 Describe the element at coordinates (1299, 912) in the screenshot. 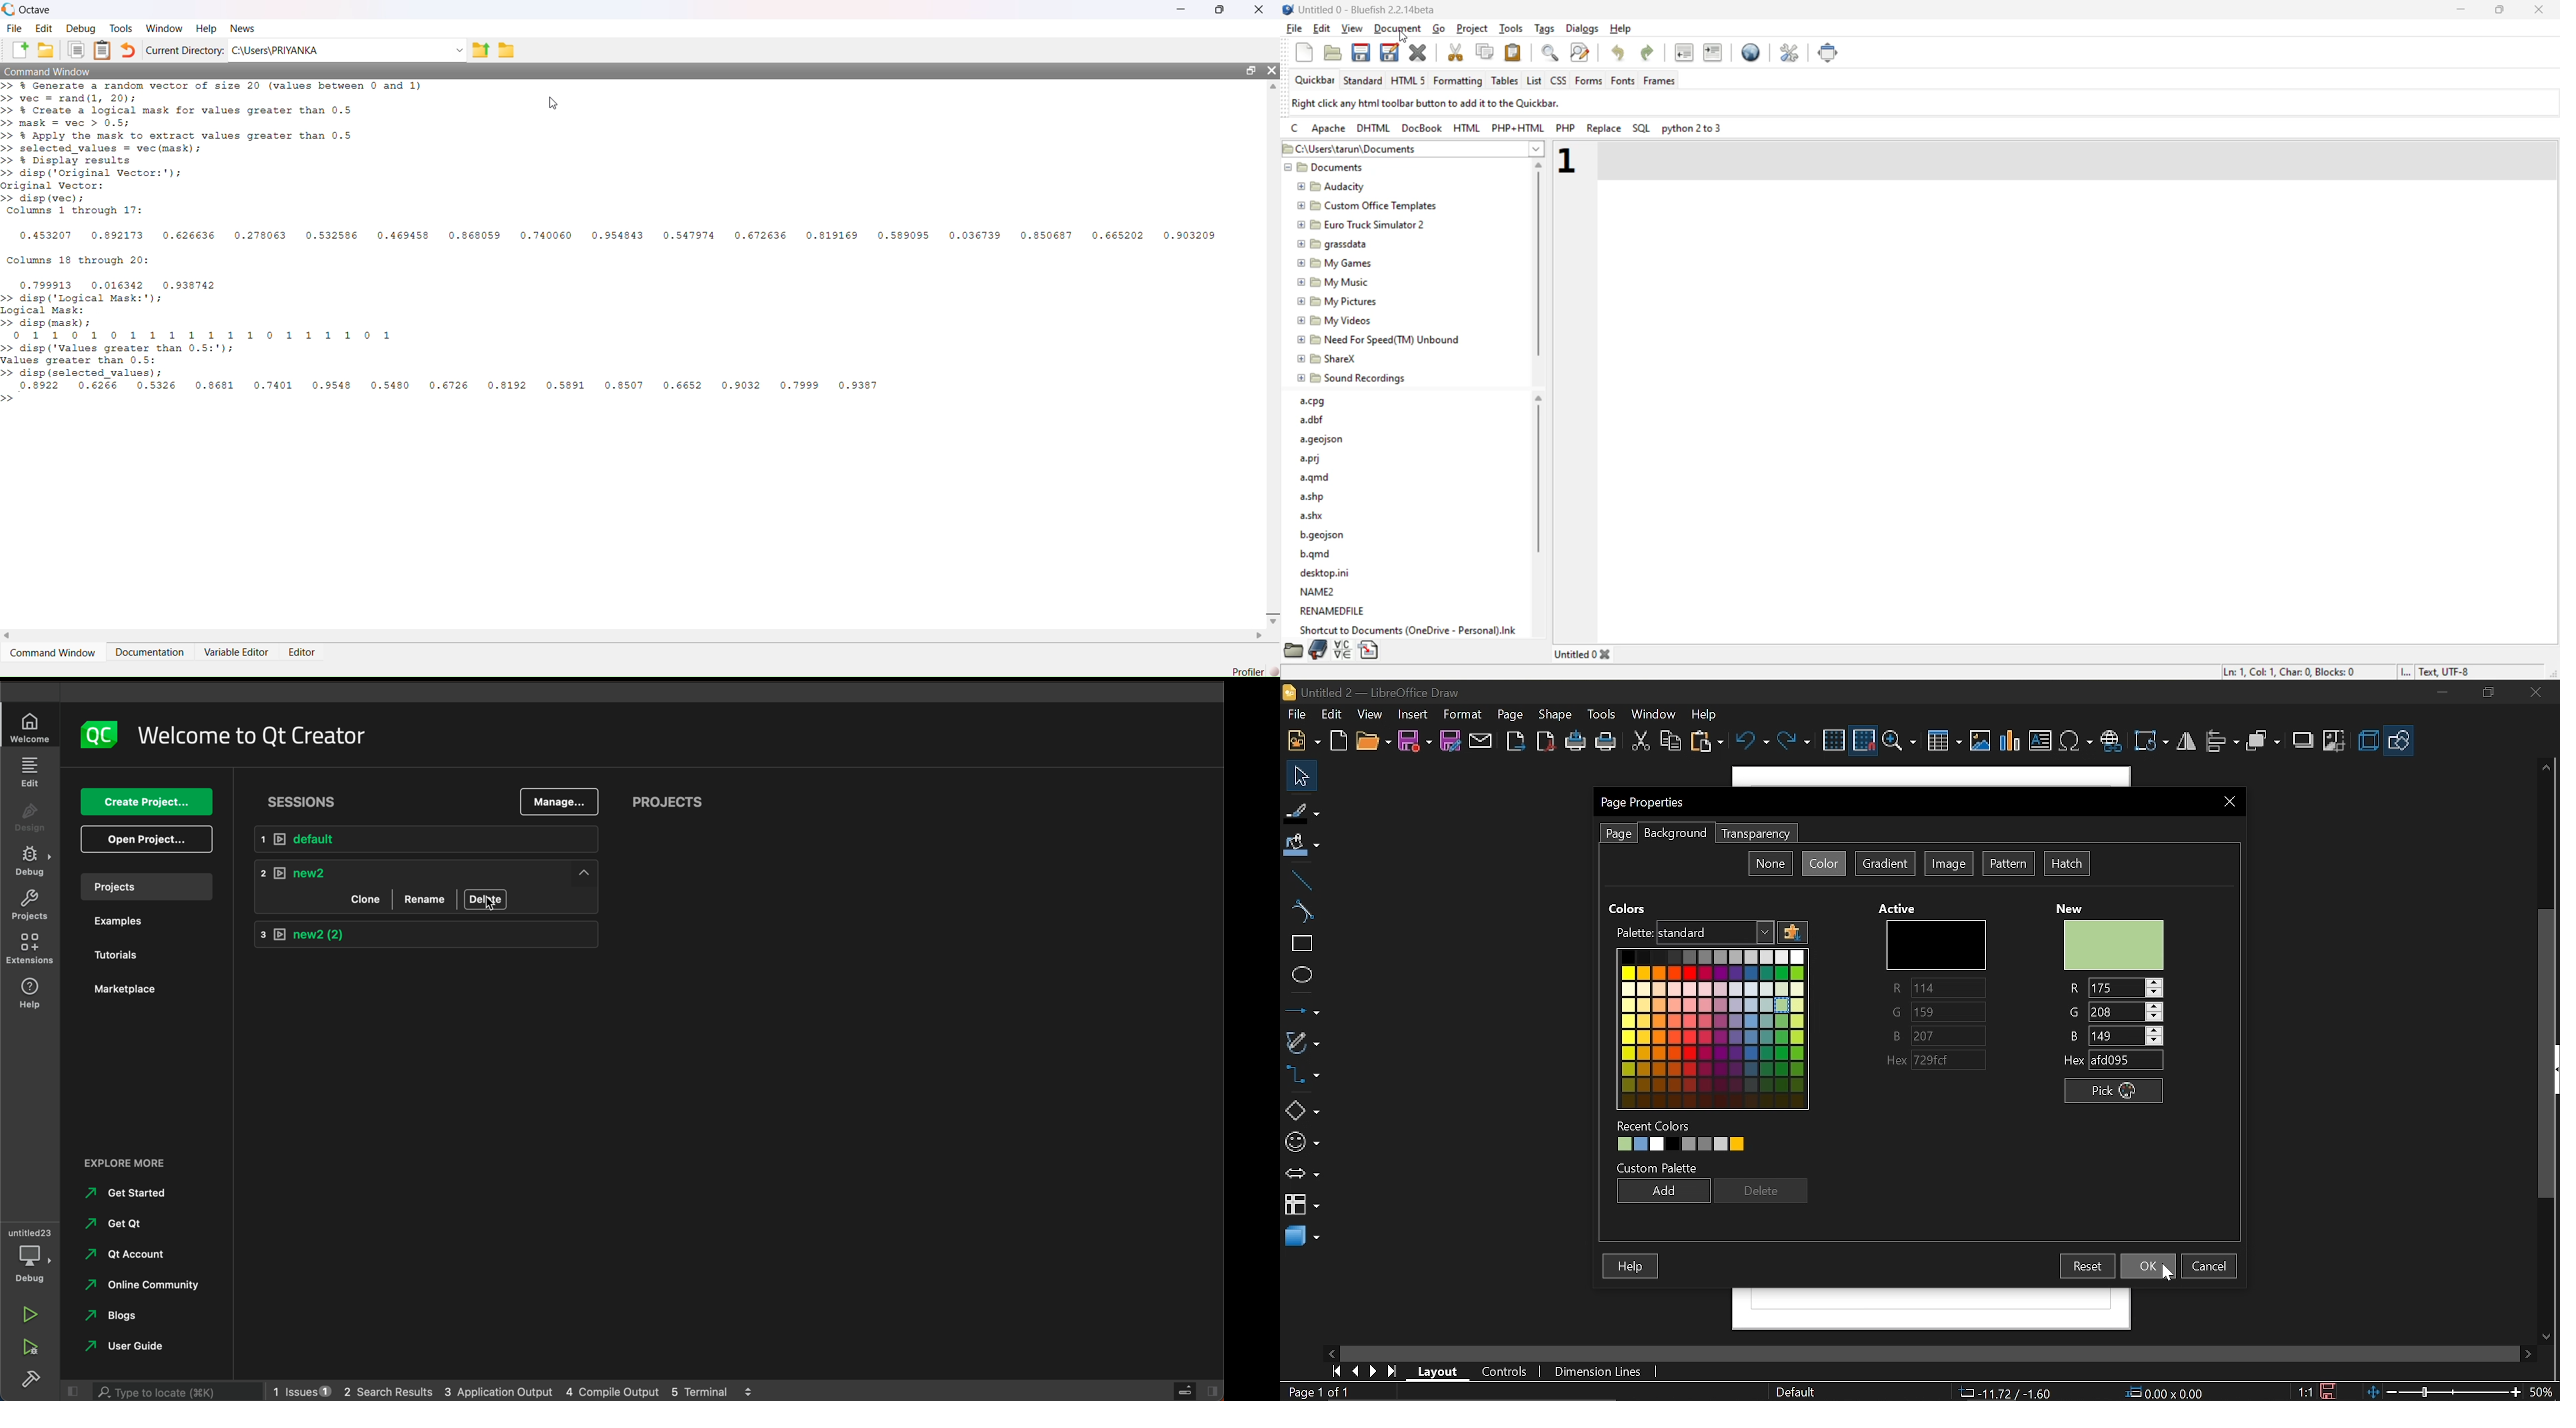

I see `Curve` at that location.